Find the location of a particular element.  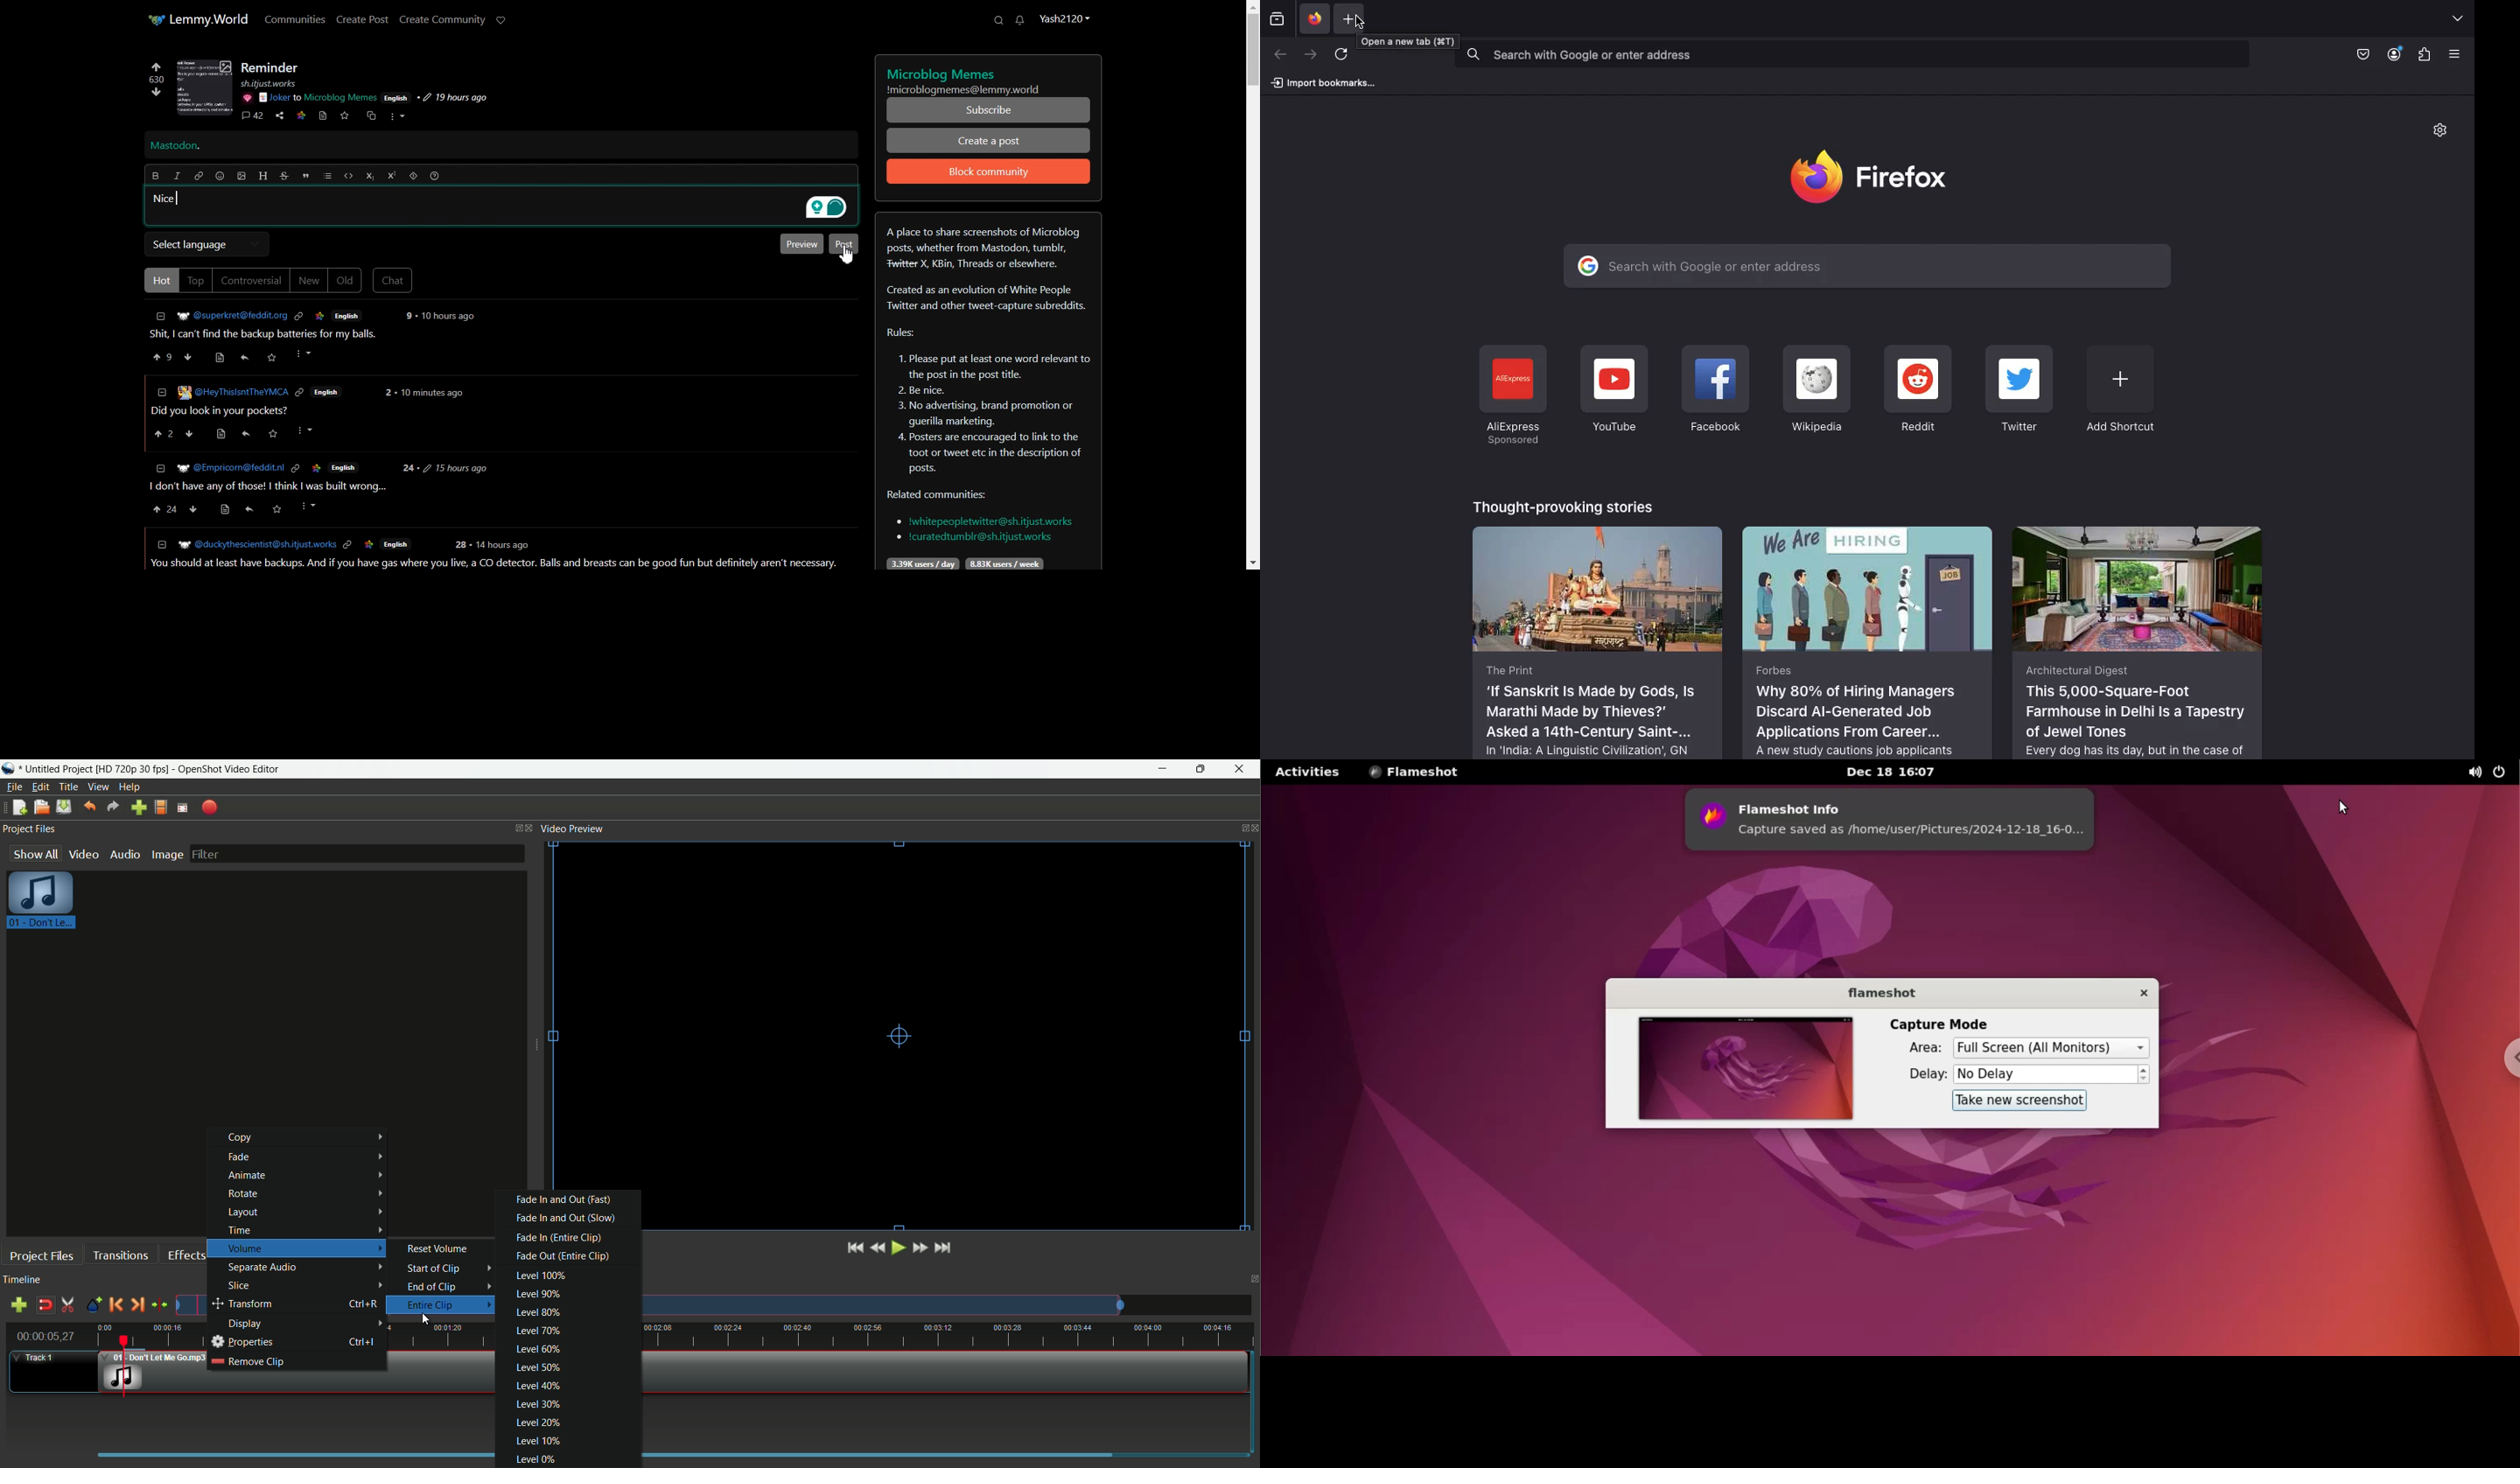

properties is located at coordinates (242, 1342).